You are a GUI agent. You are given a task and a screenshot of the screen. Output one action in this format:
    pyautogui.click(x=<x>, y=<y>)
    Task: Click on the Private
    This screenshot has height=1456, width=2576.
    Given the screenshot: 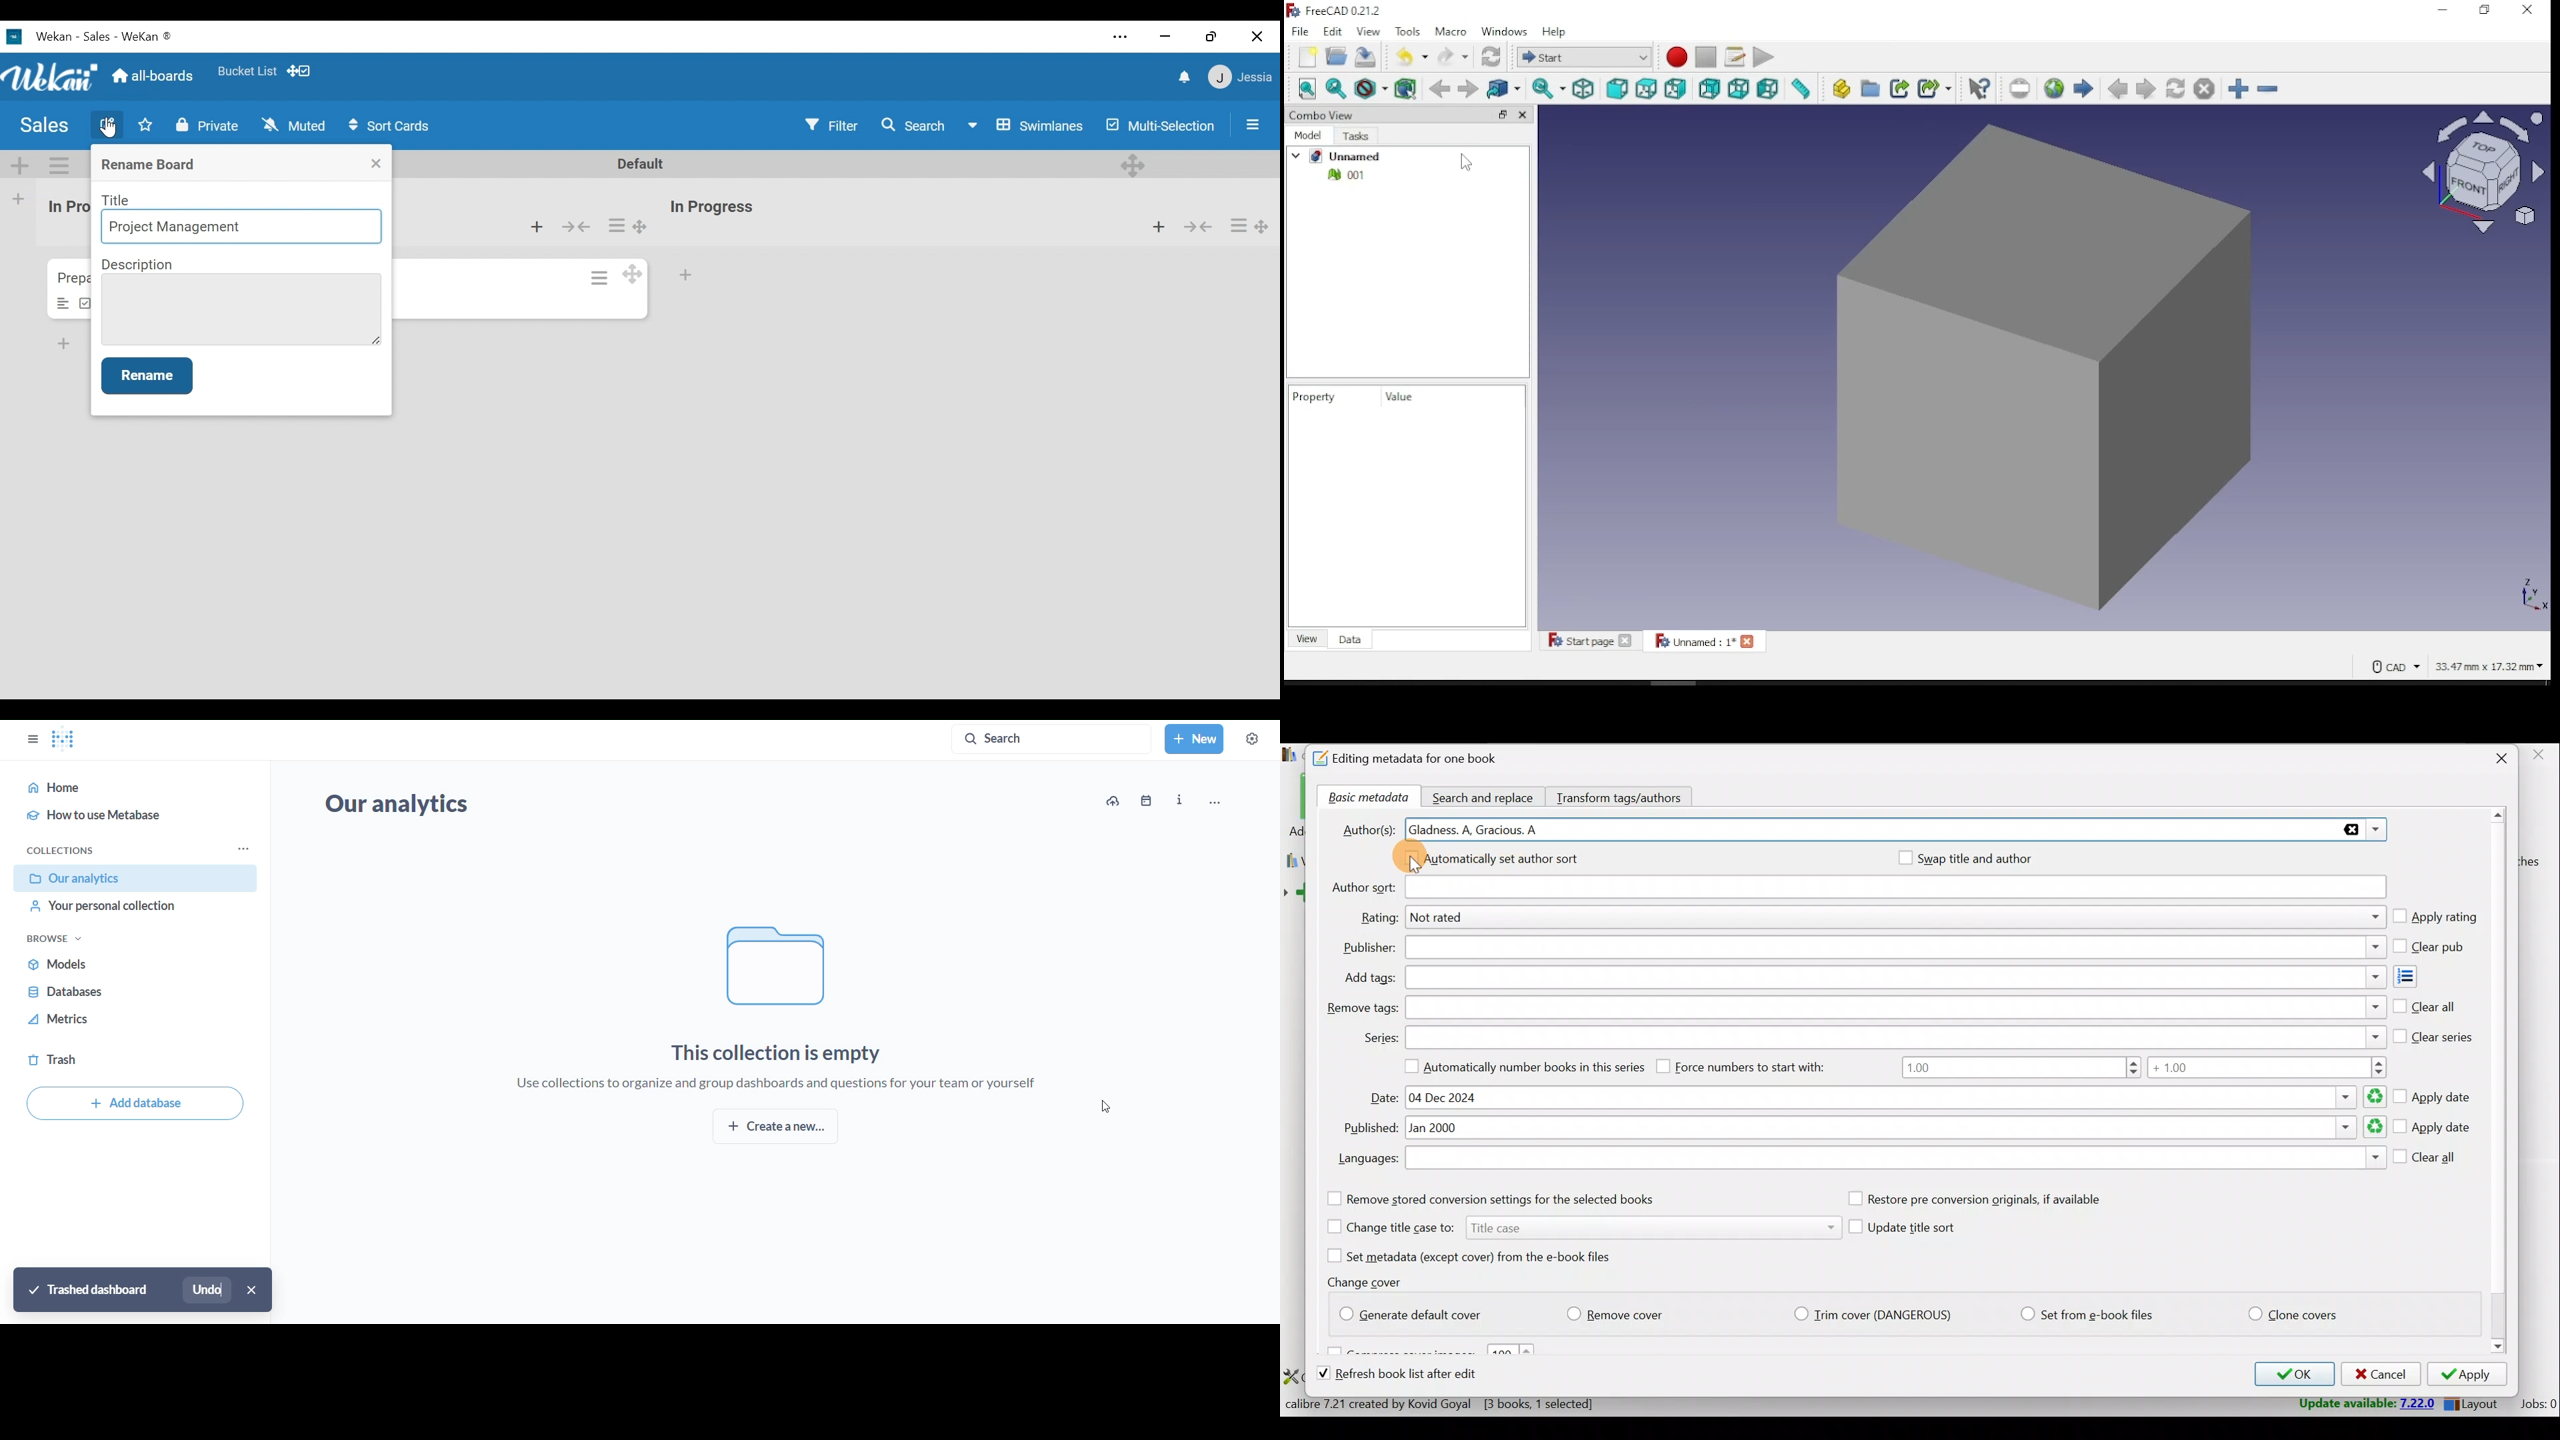 What is the action you would take?
    pyautogui.click(x=211, y=125)
    